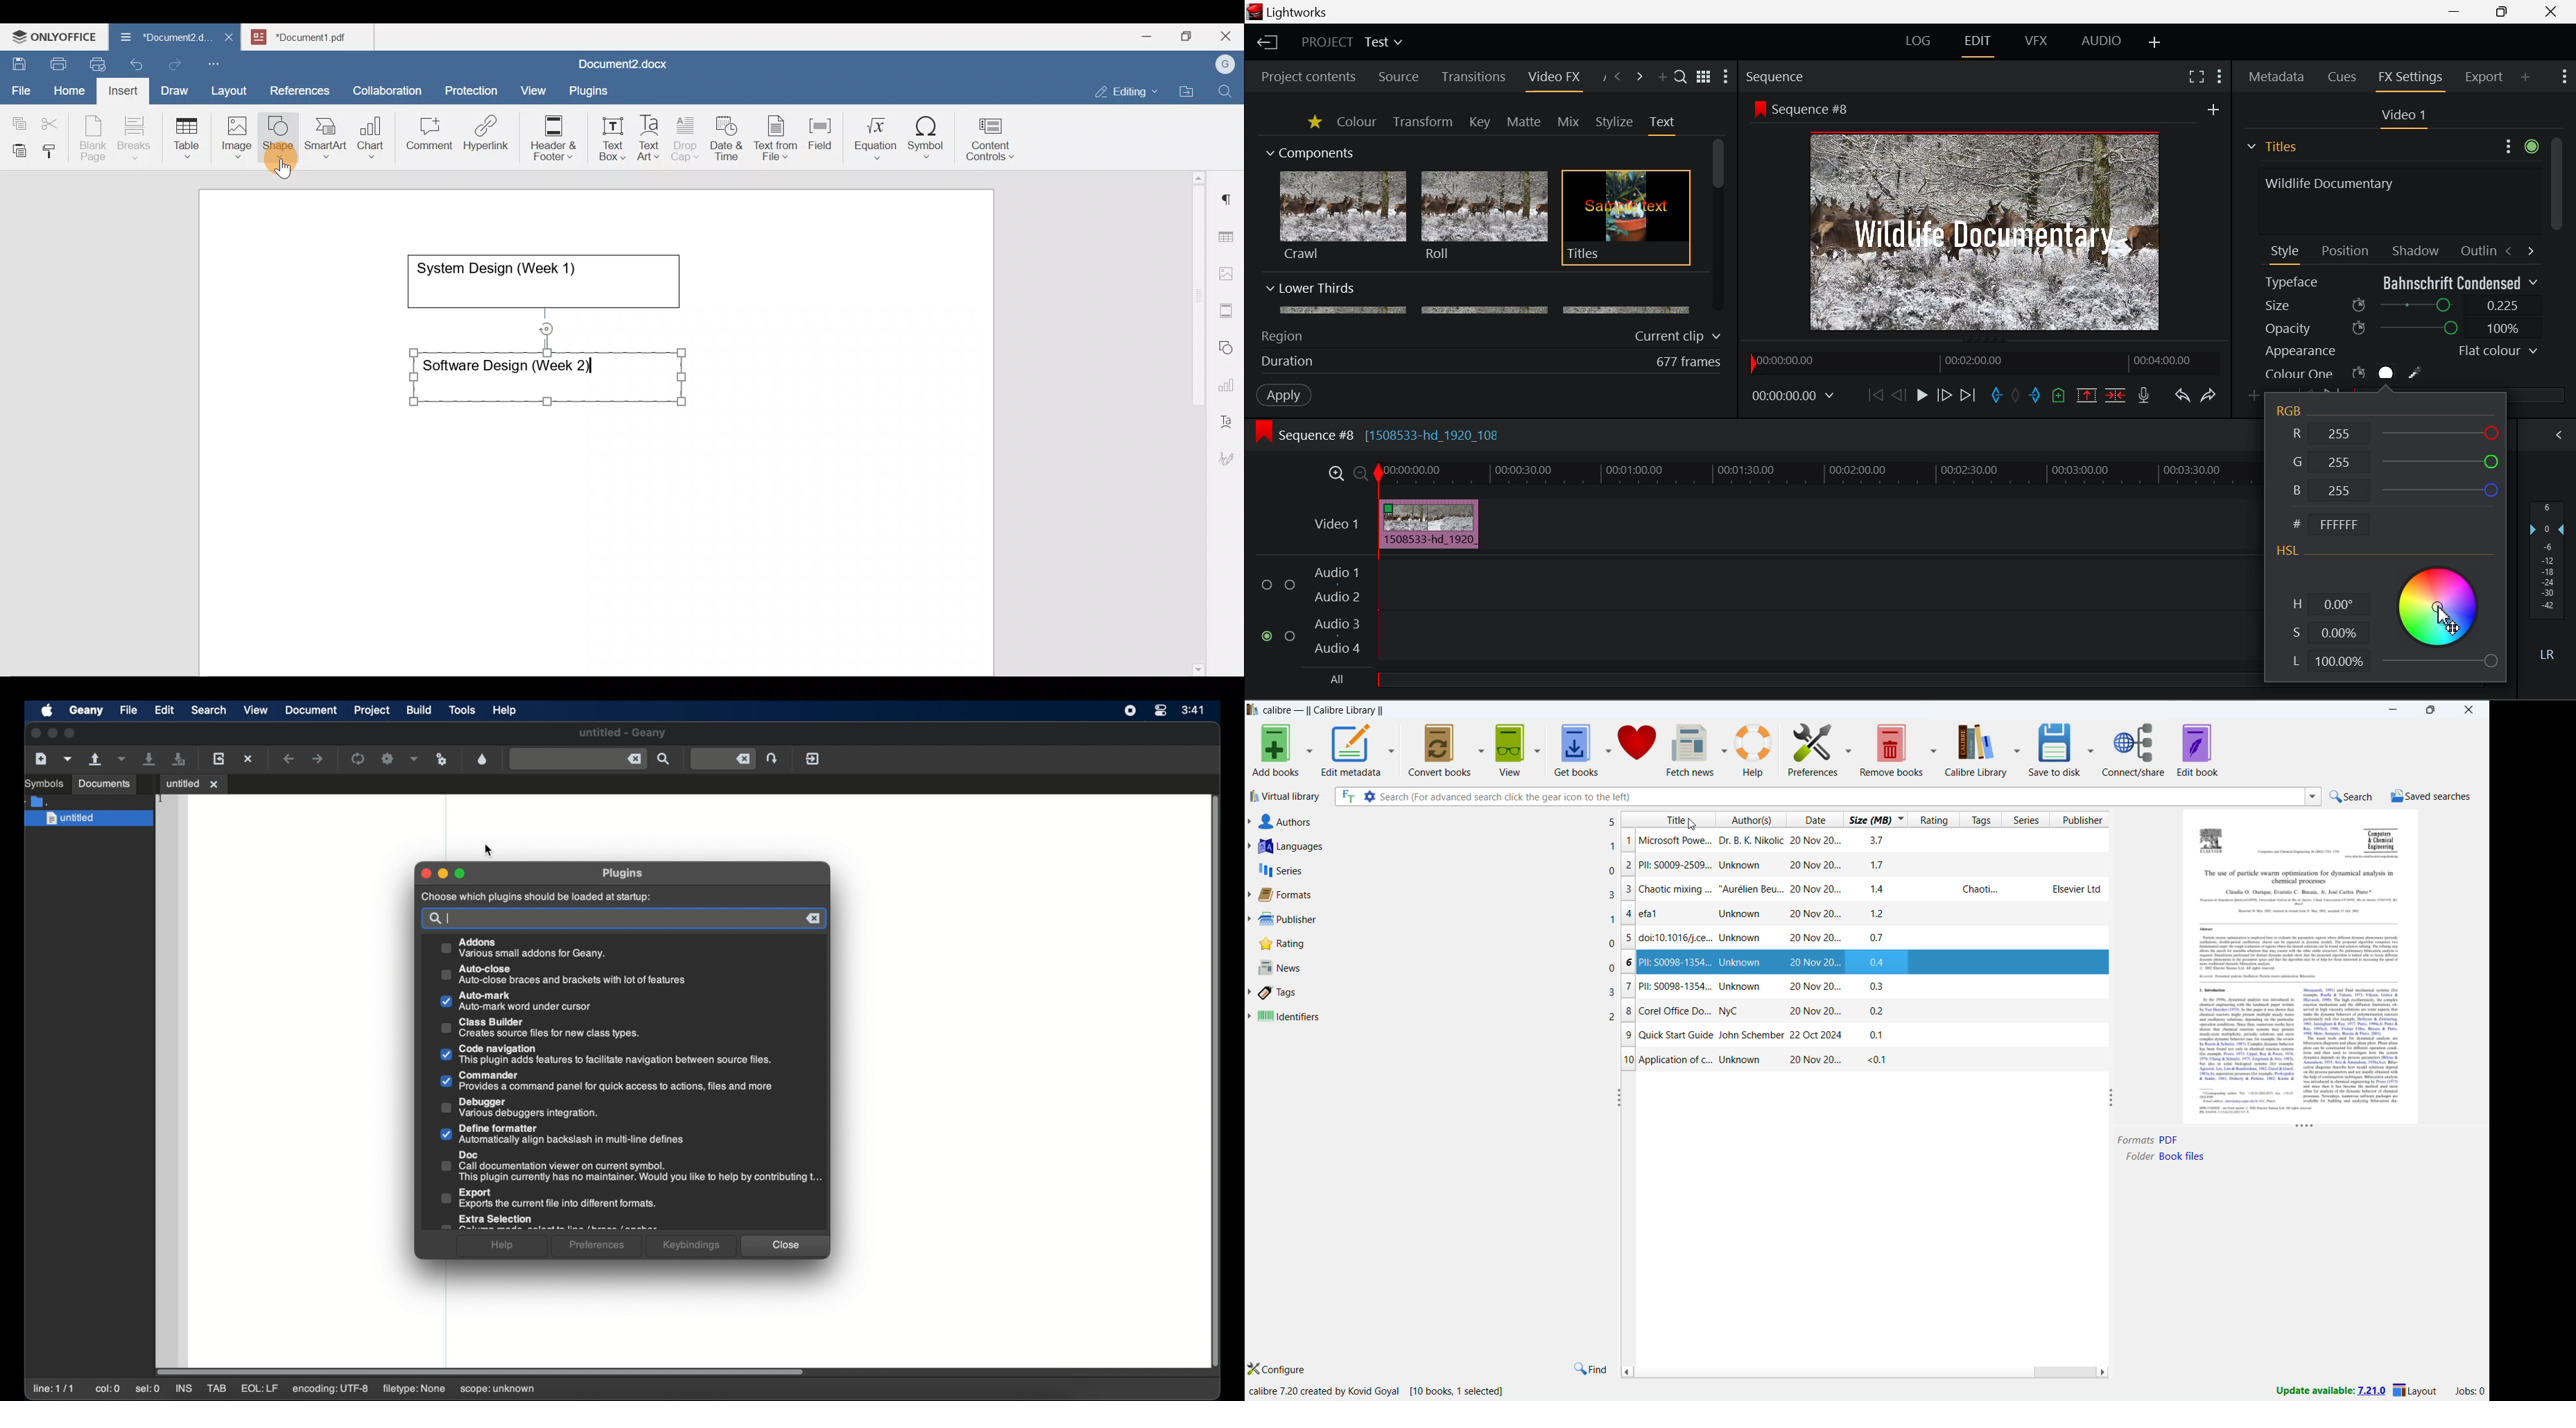 The height and width of the screenshot is (1428, 2576). Describe the element at coordinates (2417, 1391) in the screenshot. I see `layout` at that location.